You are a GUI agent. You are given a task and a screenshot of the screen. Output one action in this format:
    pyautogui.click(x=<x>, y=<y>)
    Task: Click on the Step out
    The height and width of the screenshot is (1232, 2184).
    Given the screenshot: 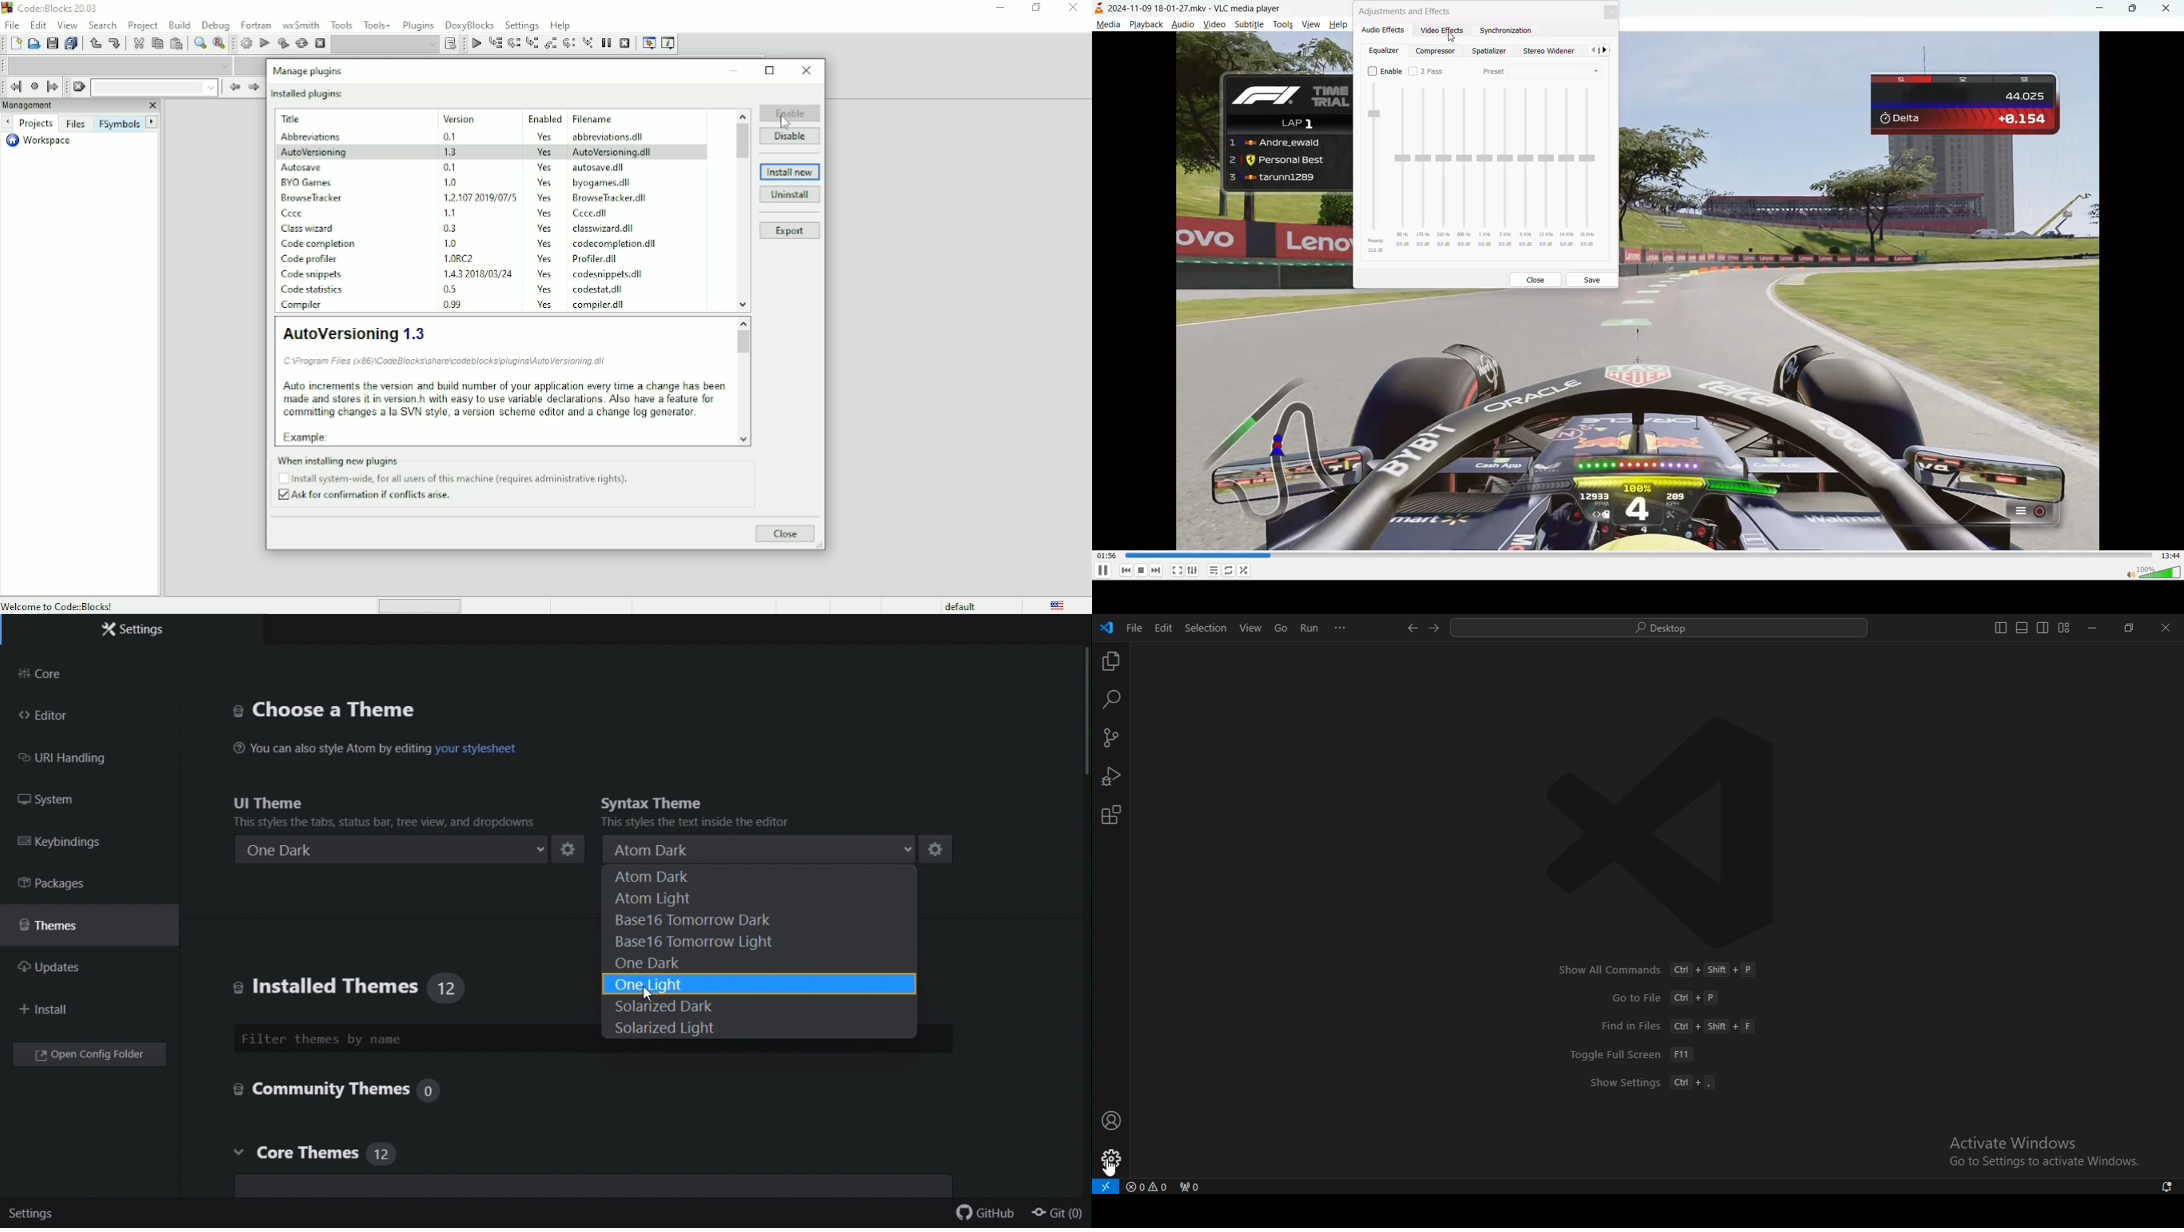 What is the action you would take?
    pyautogui.click(x=549, y=44)
    